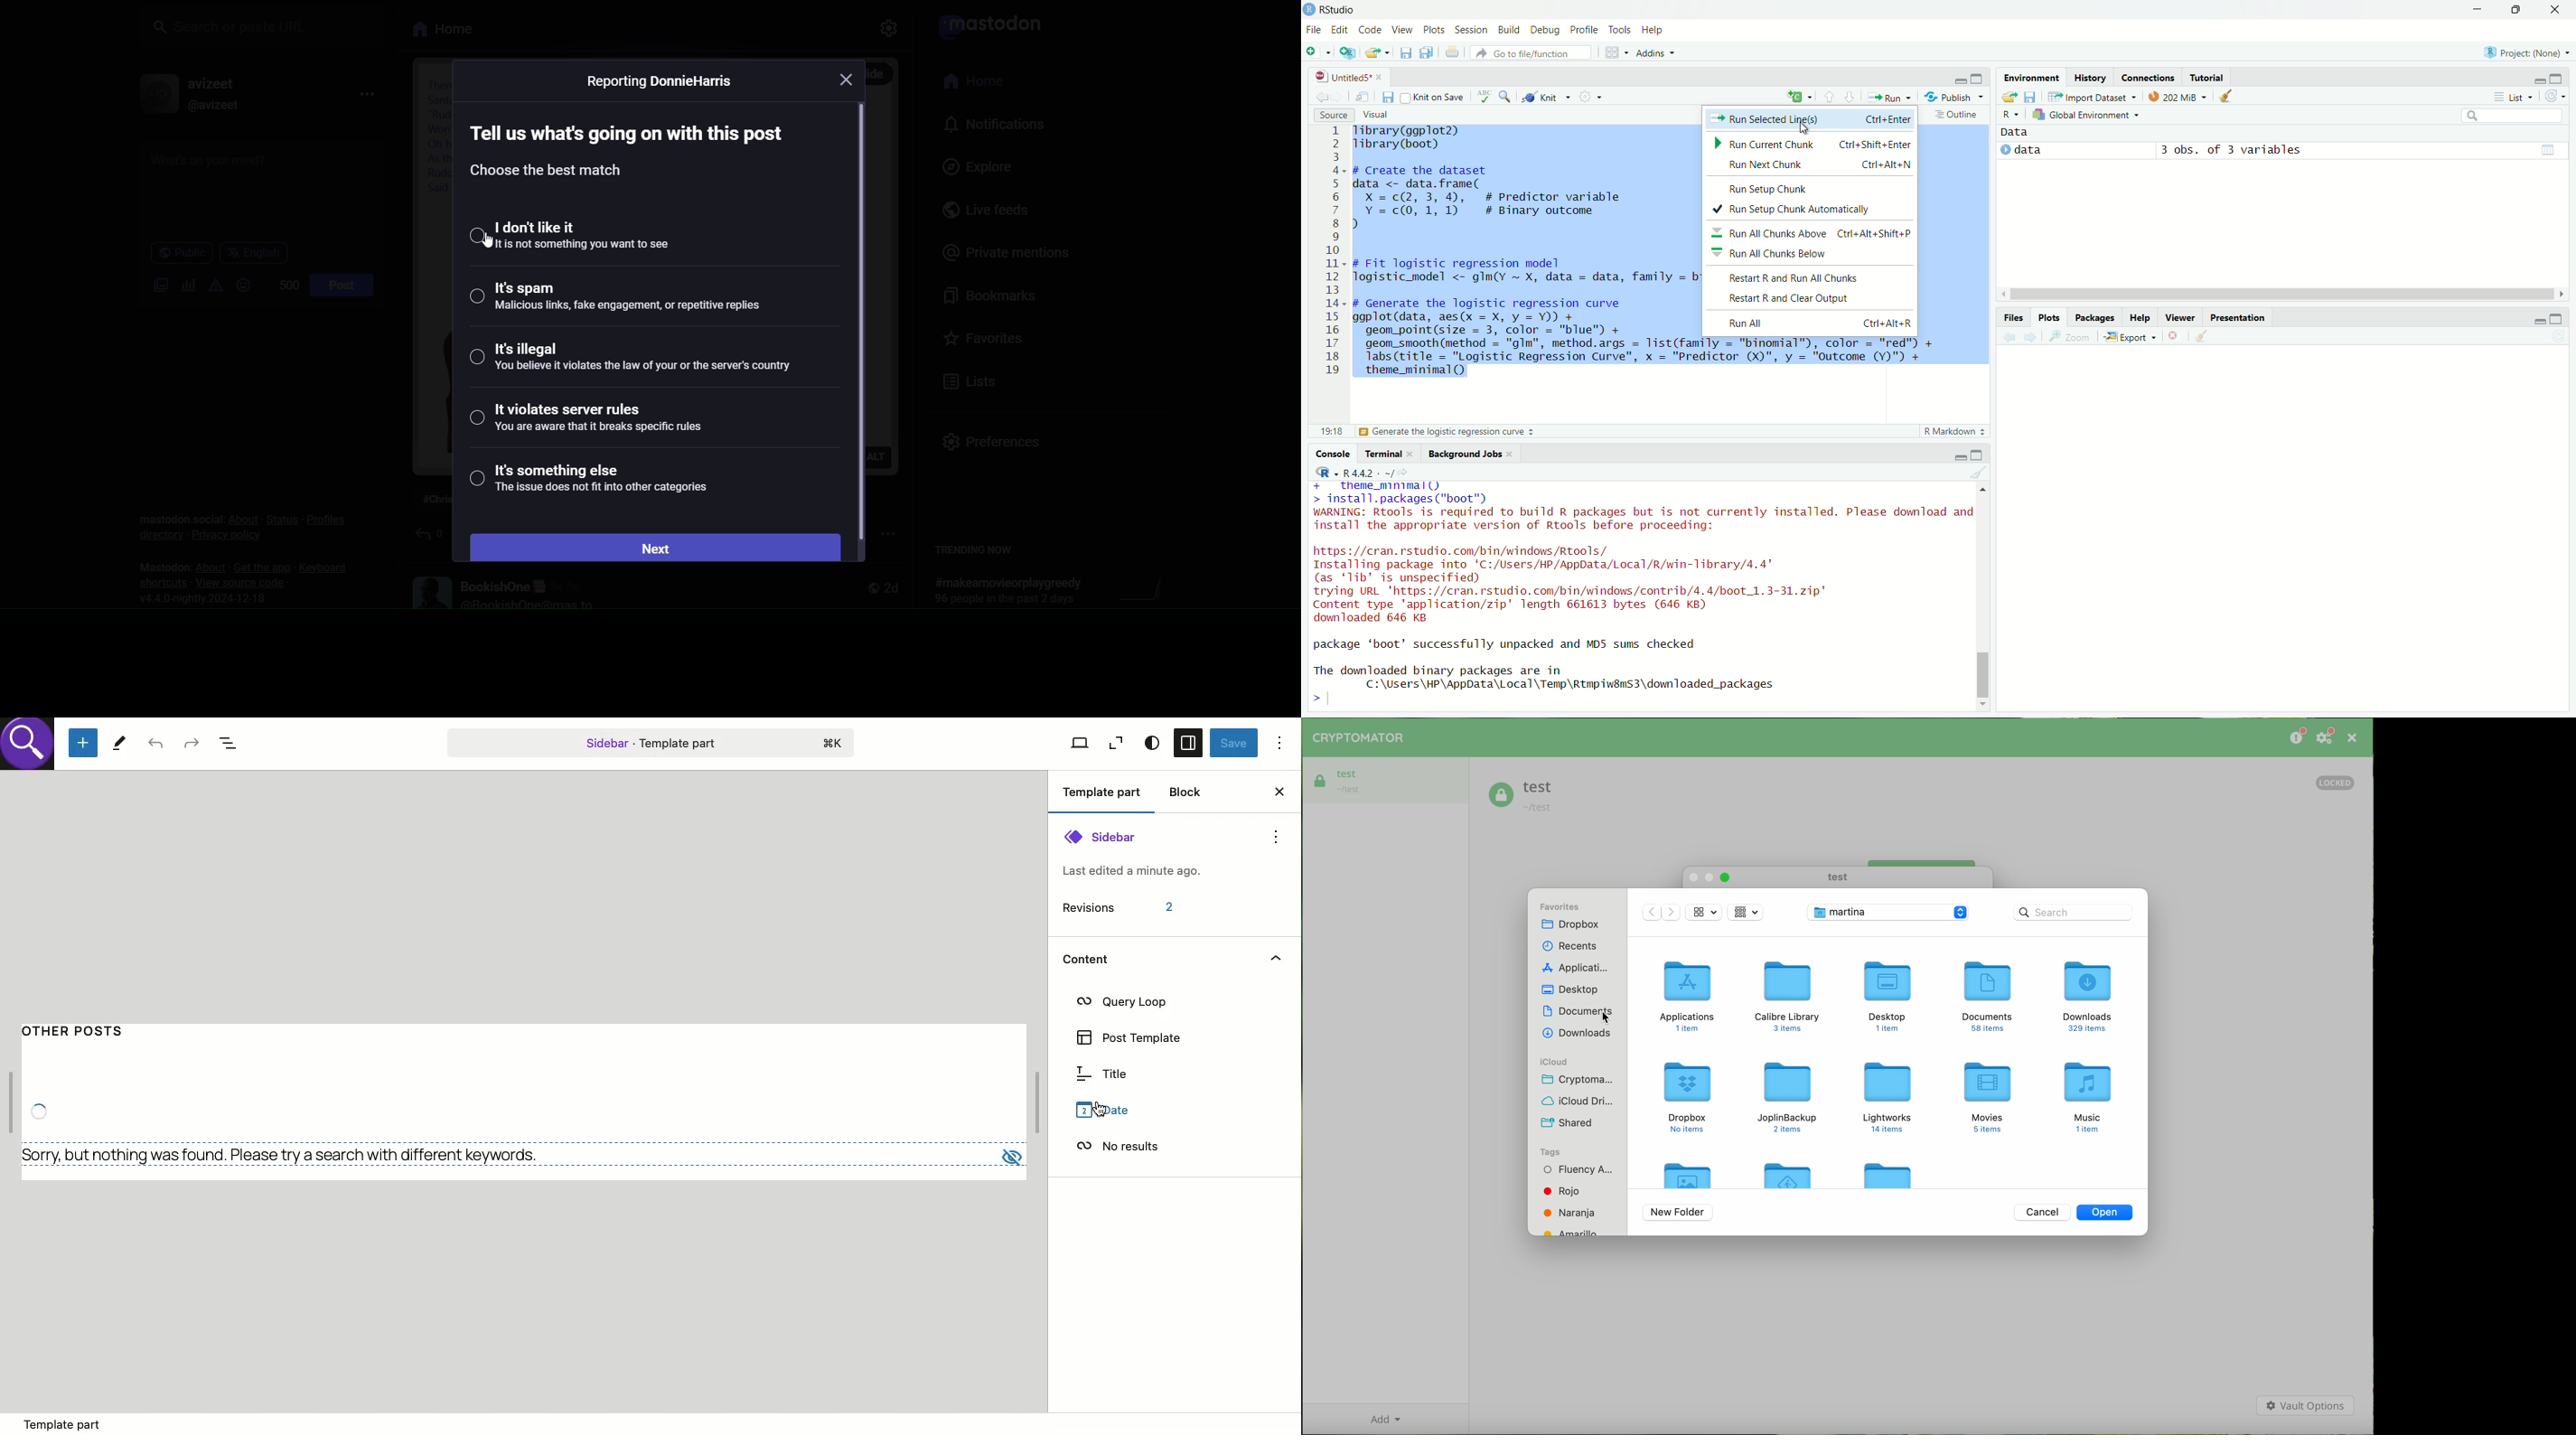  Describe the element at coordinates (1329, 10) in the screenshot. I see `RStudio` at that location.